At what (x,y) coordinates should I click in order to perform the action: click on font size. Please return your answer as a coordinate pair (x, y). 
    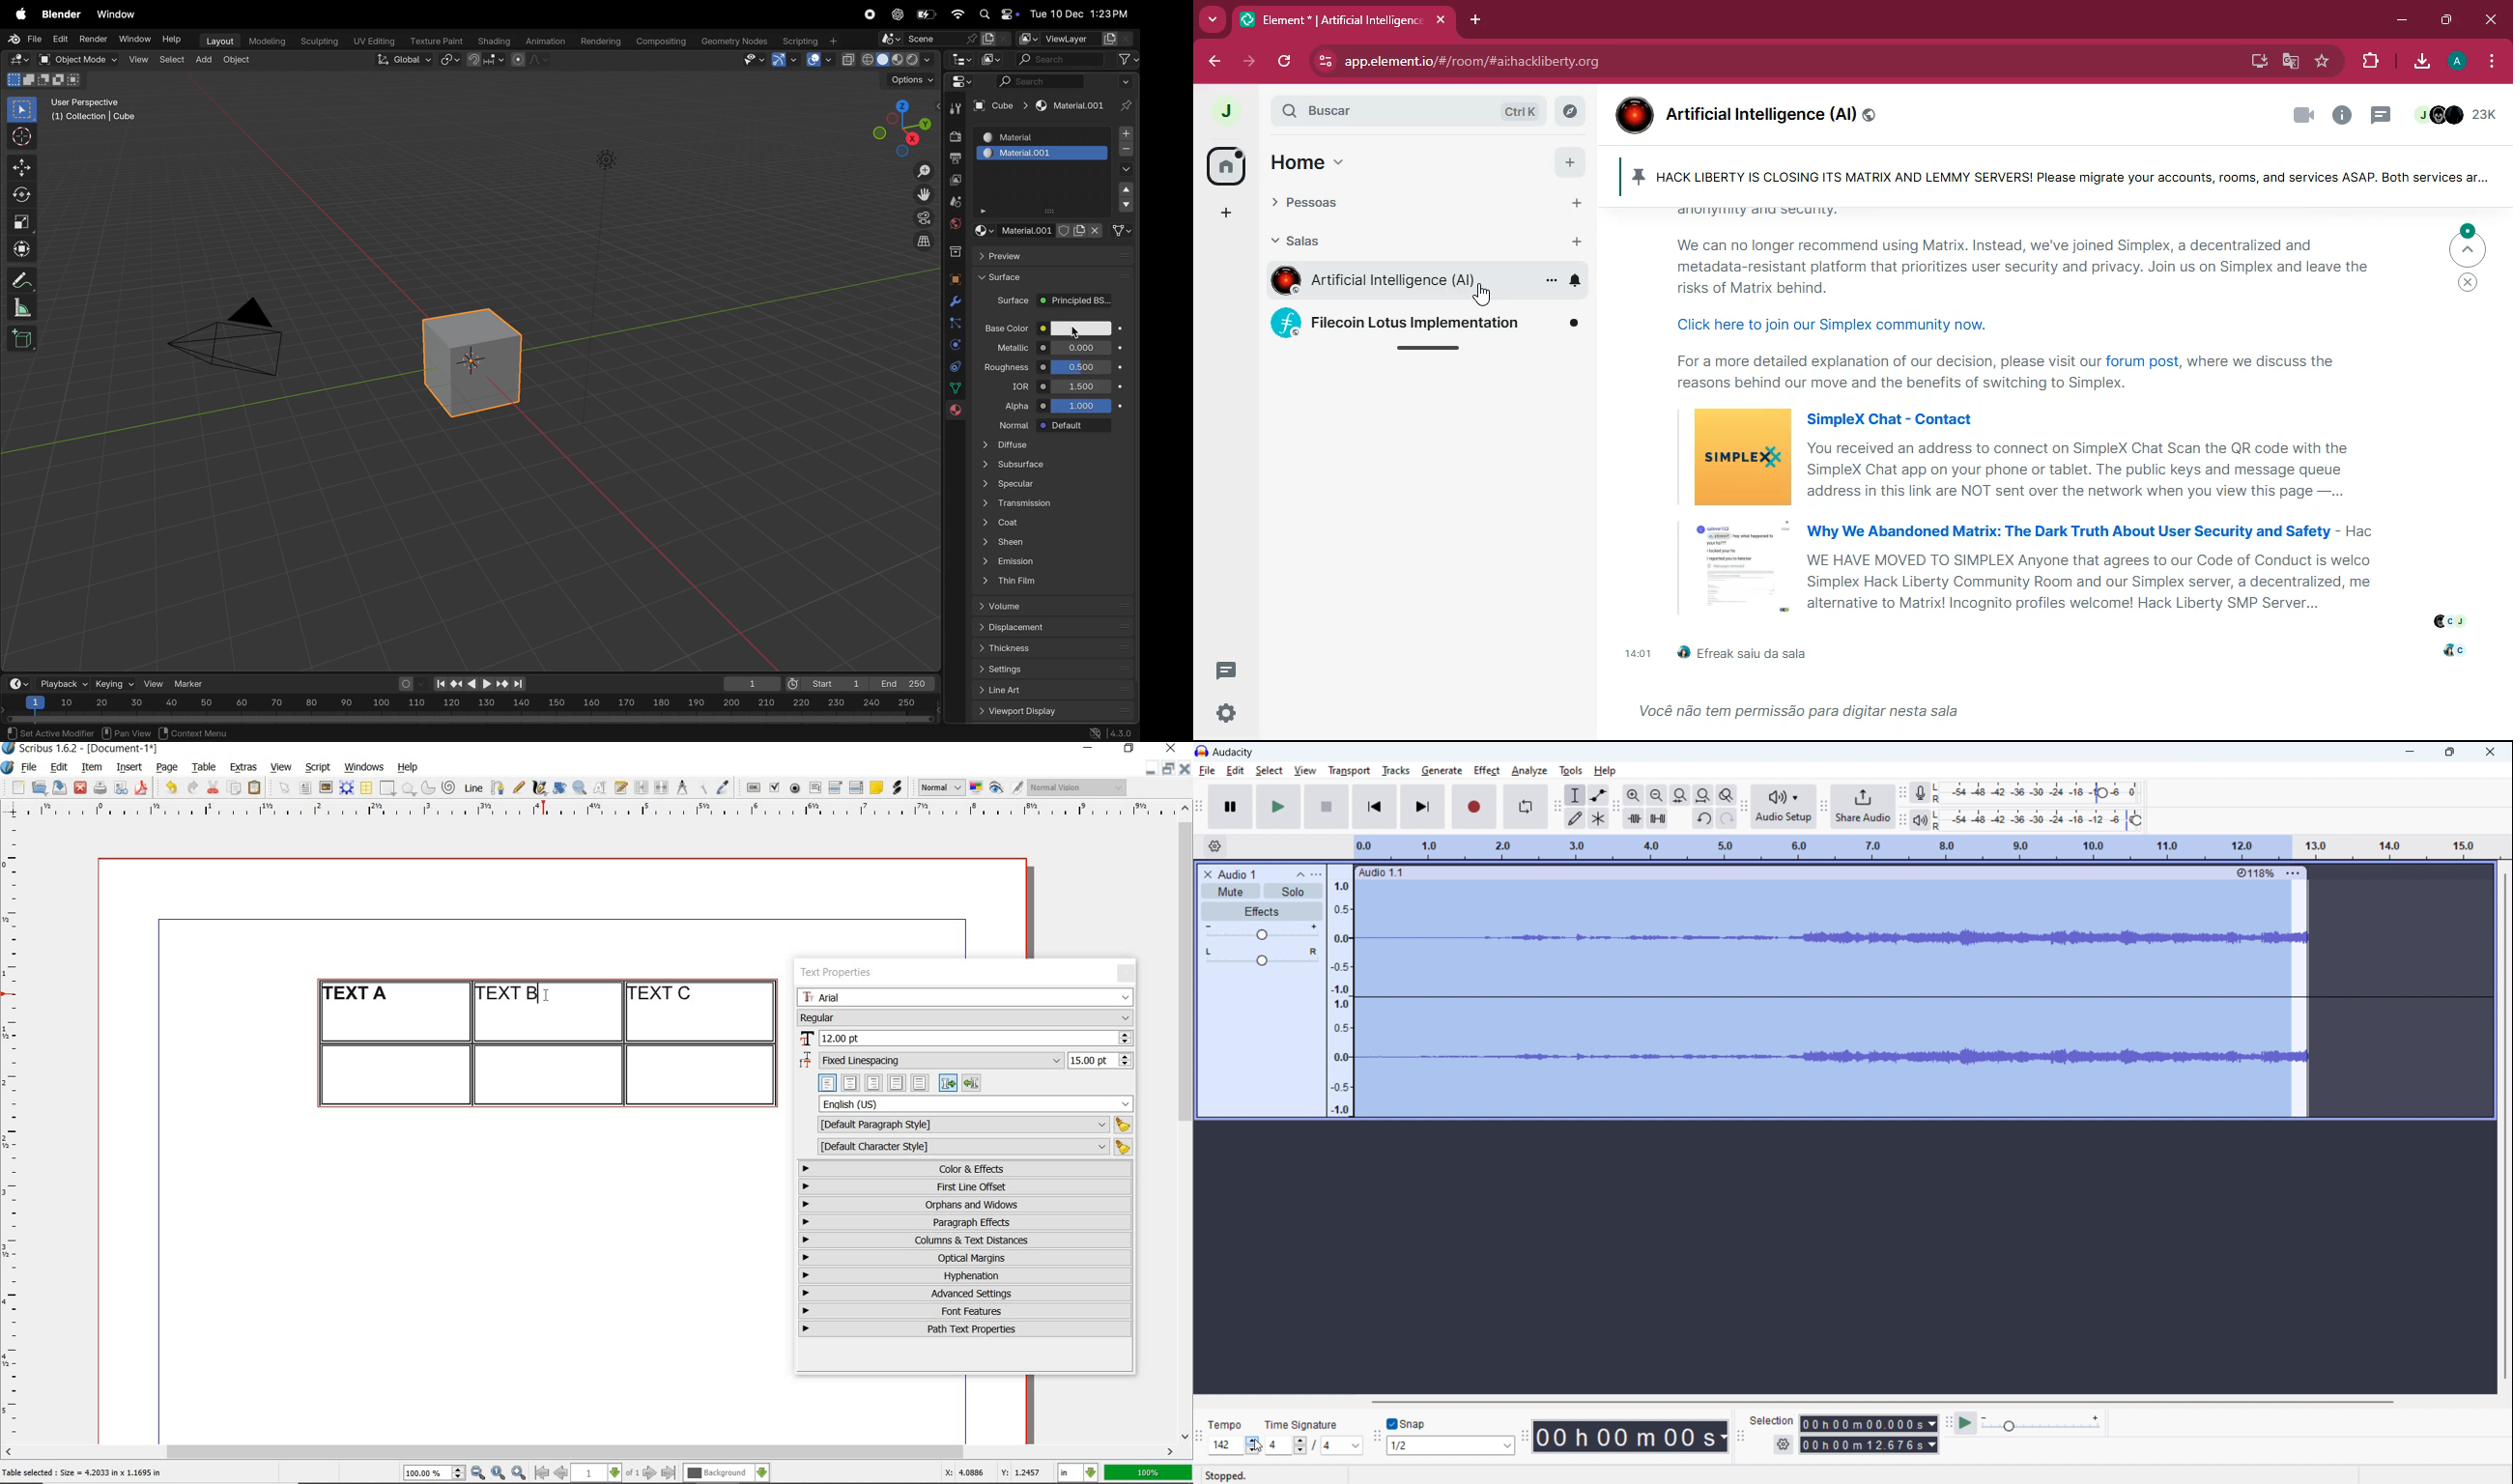
    Looking at the image, I should click on (966, 1039).